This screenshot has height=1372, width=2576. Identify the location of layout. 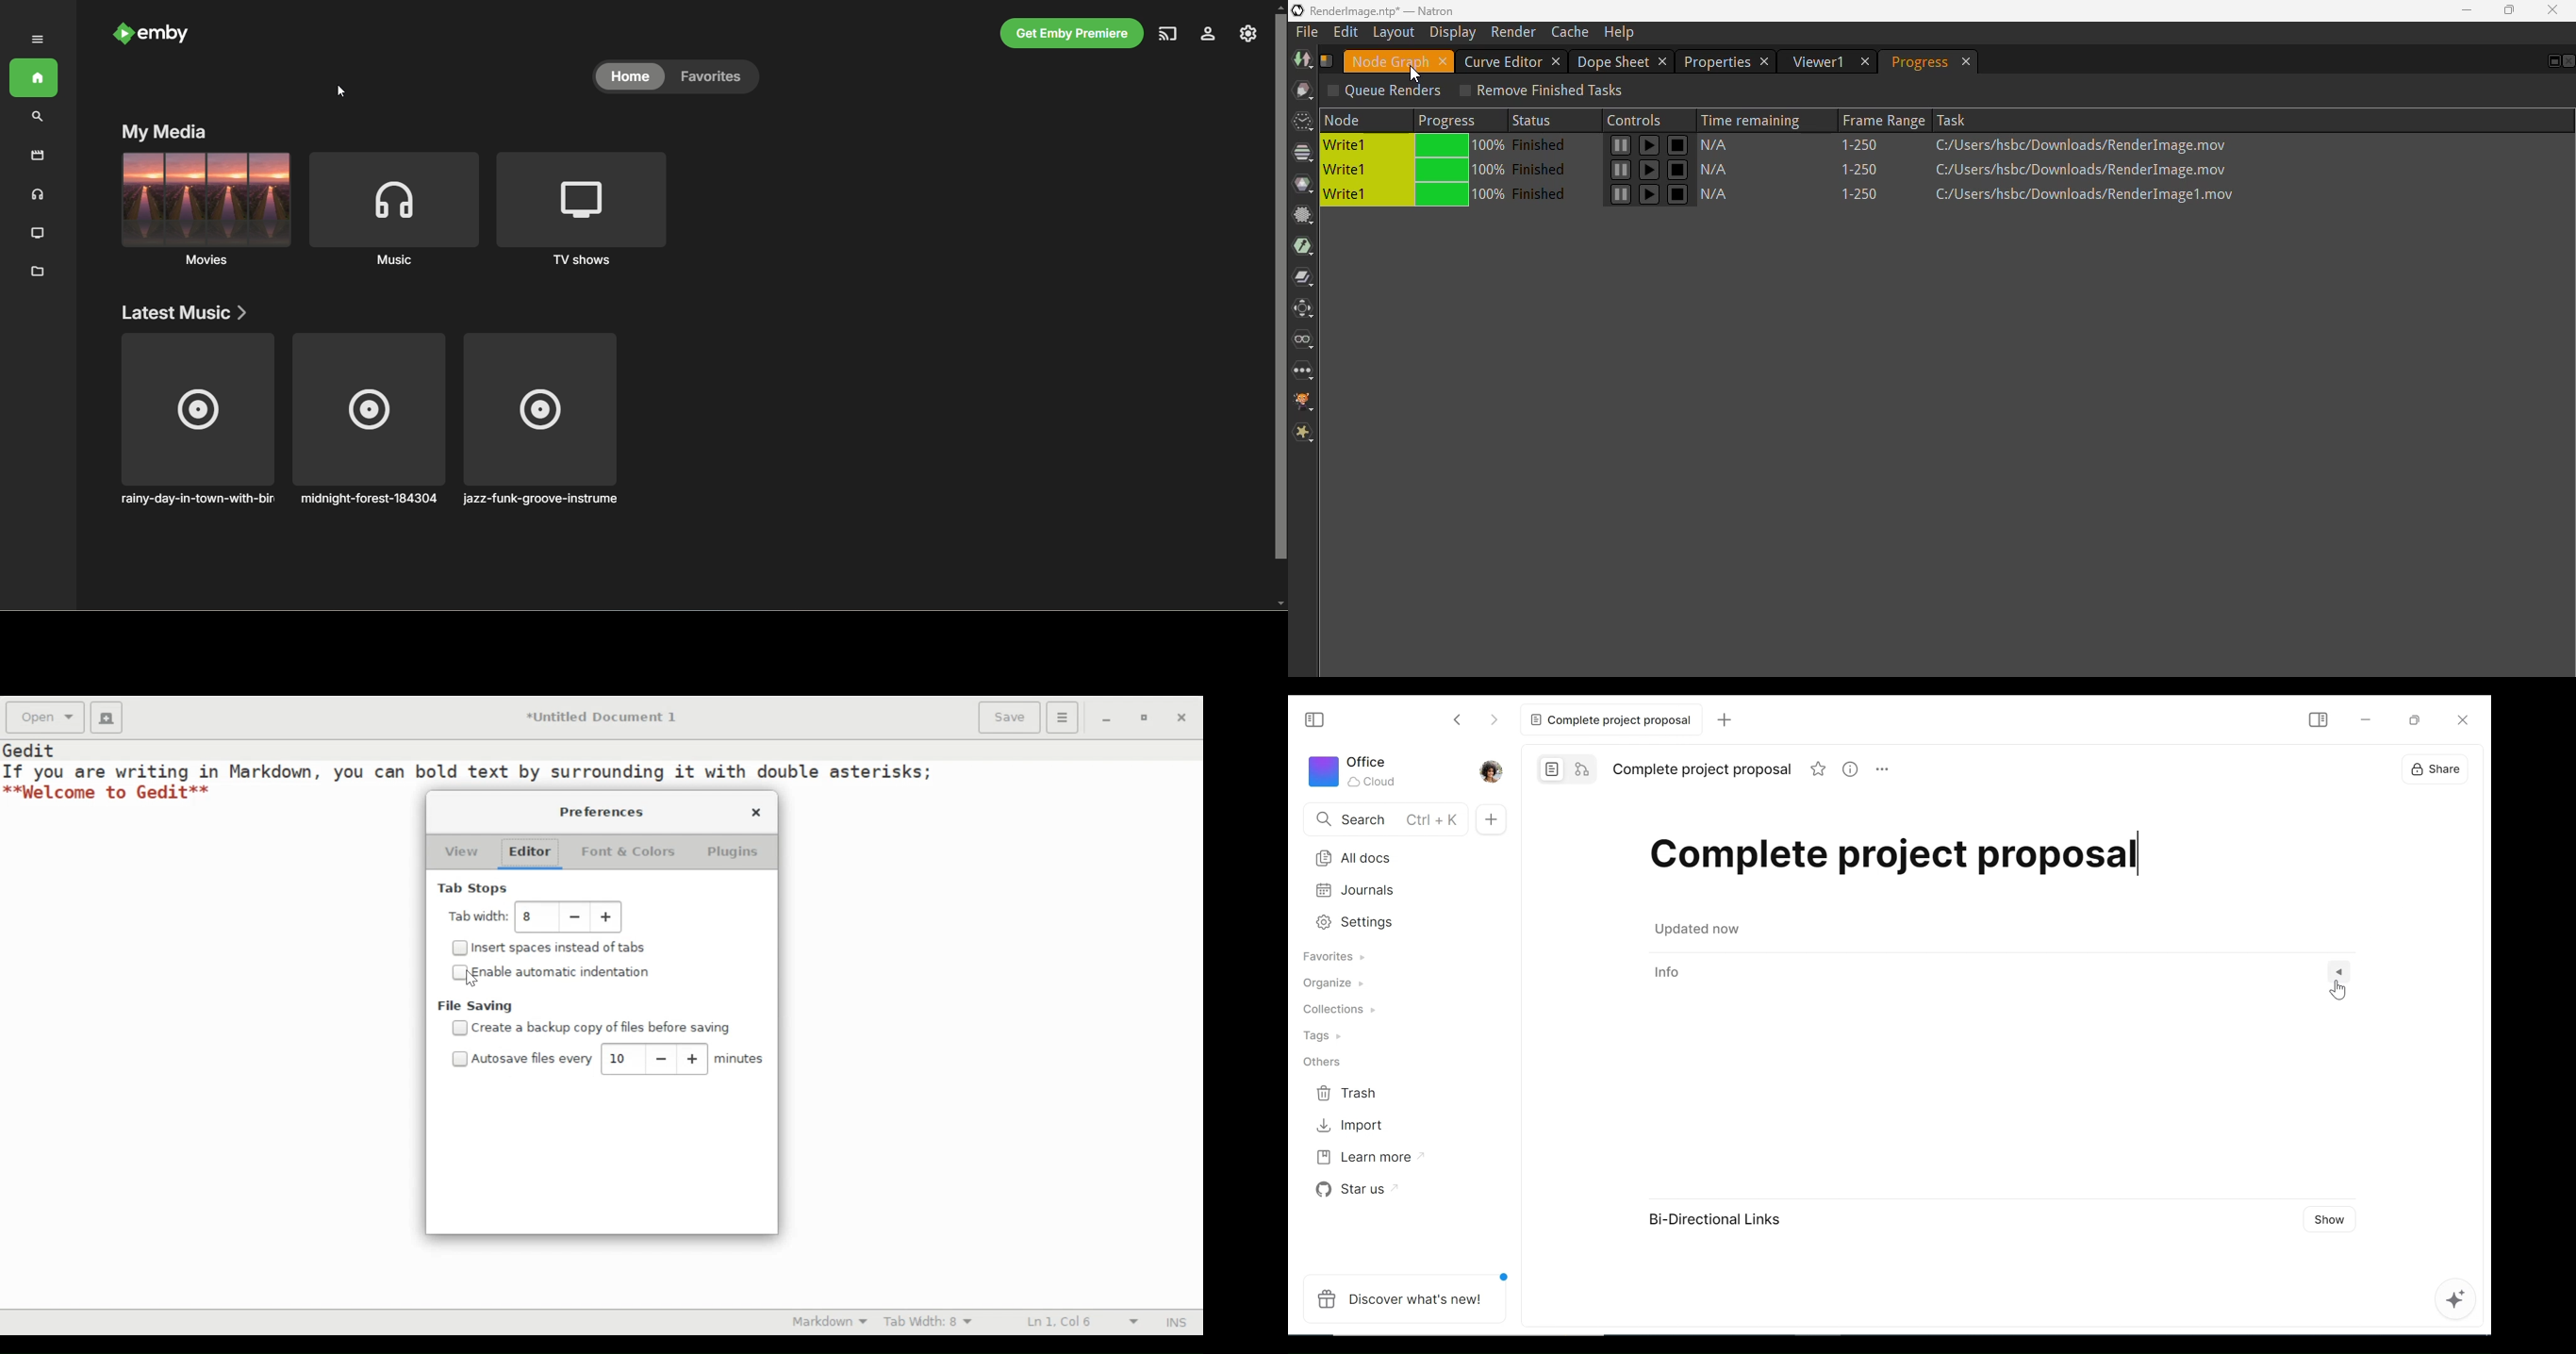
(1393, 32).